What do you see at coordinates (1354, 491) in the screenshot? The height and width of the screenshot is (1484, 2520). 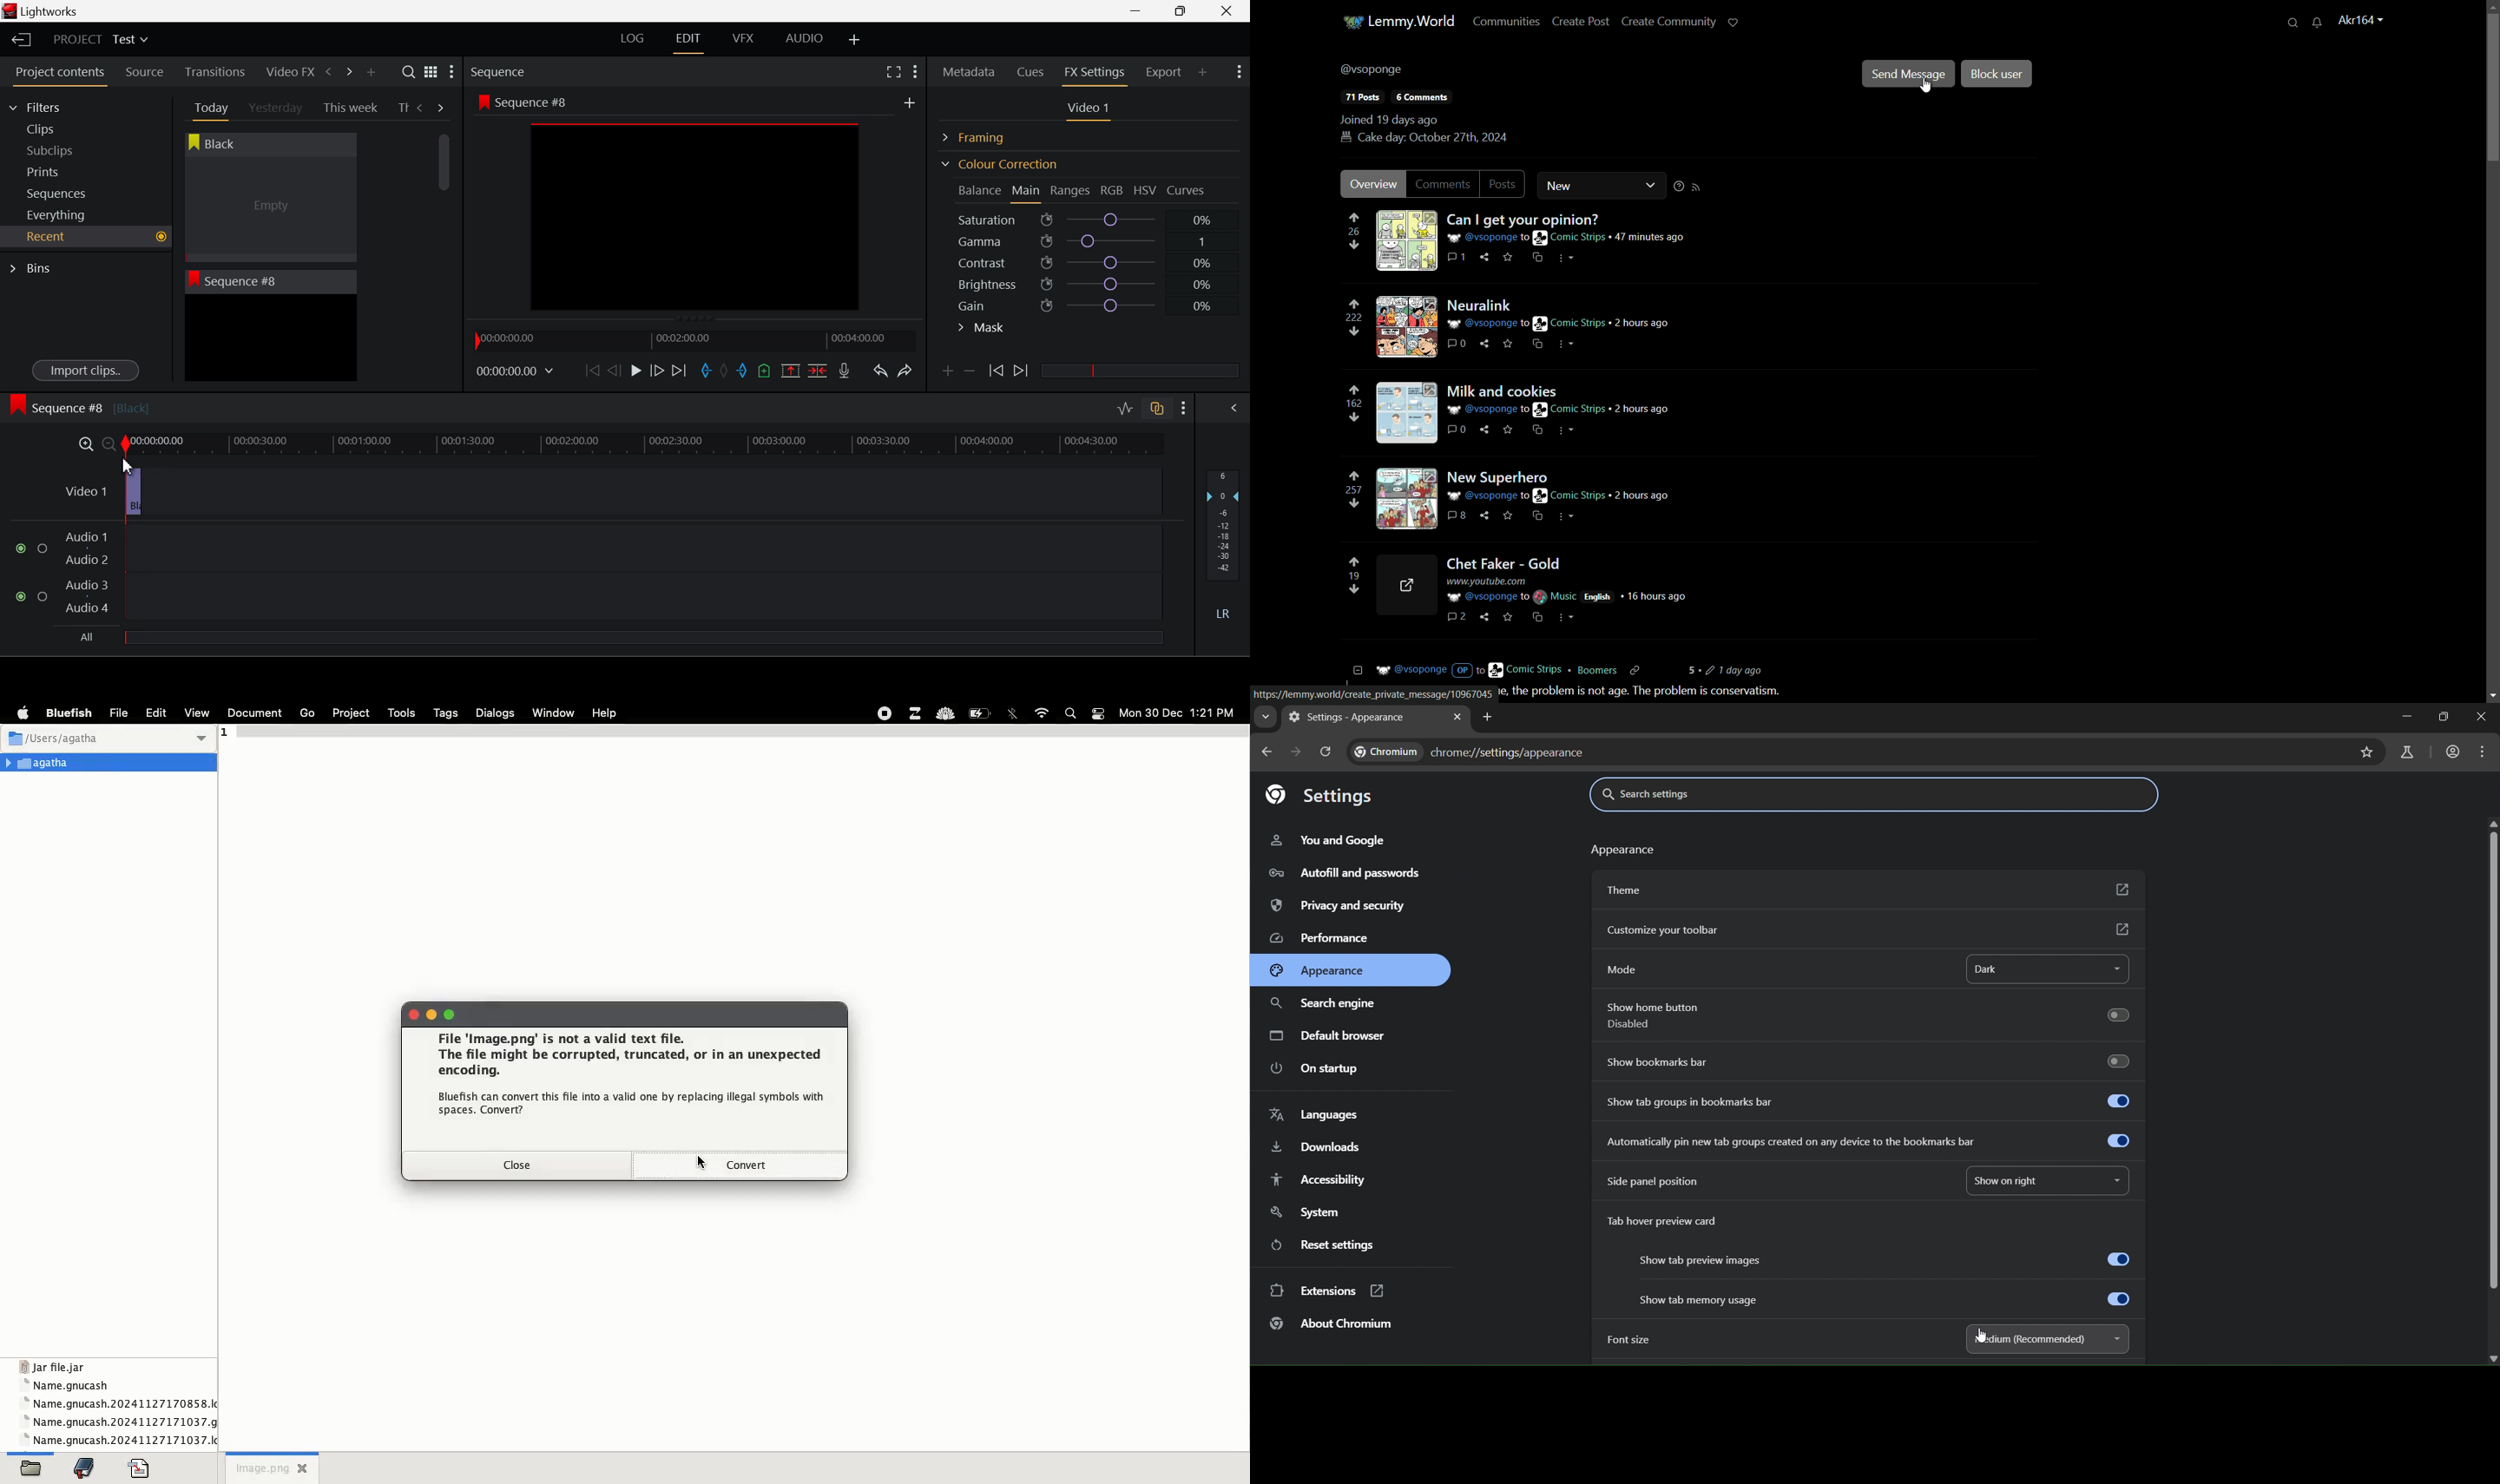 I see `number of votes` at bounding box center [1354, 491].